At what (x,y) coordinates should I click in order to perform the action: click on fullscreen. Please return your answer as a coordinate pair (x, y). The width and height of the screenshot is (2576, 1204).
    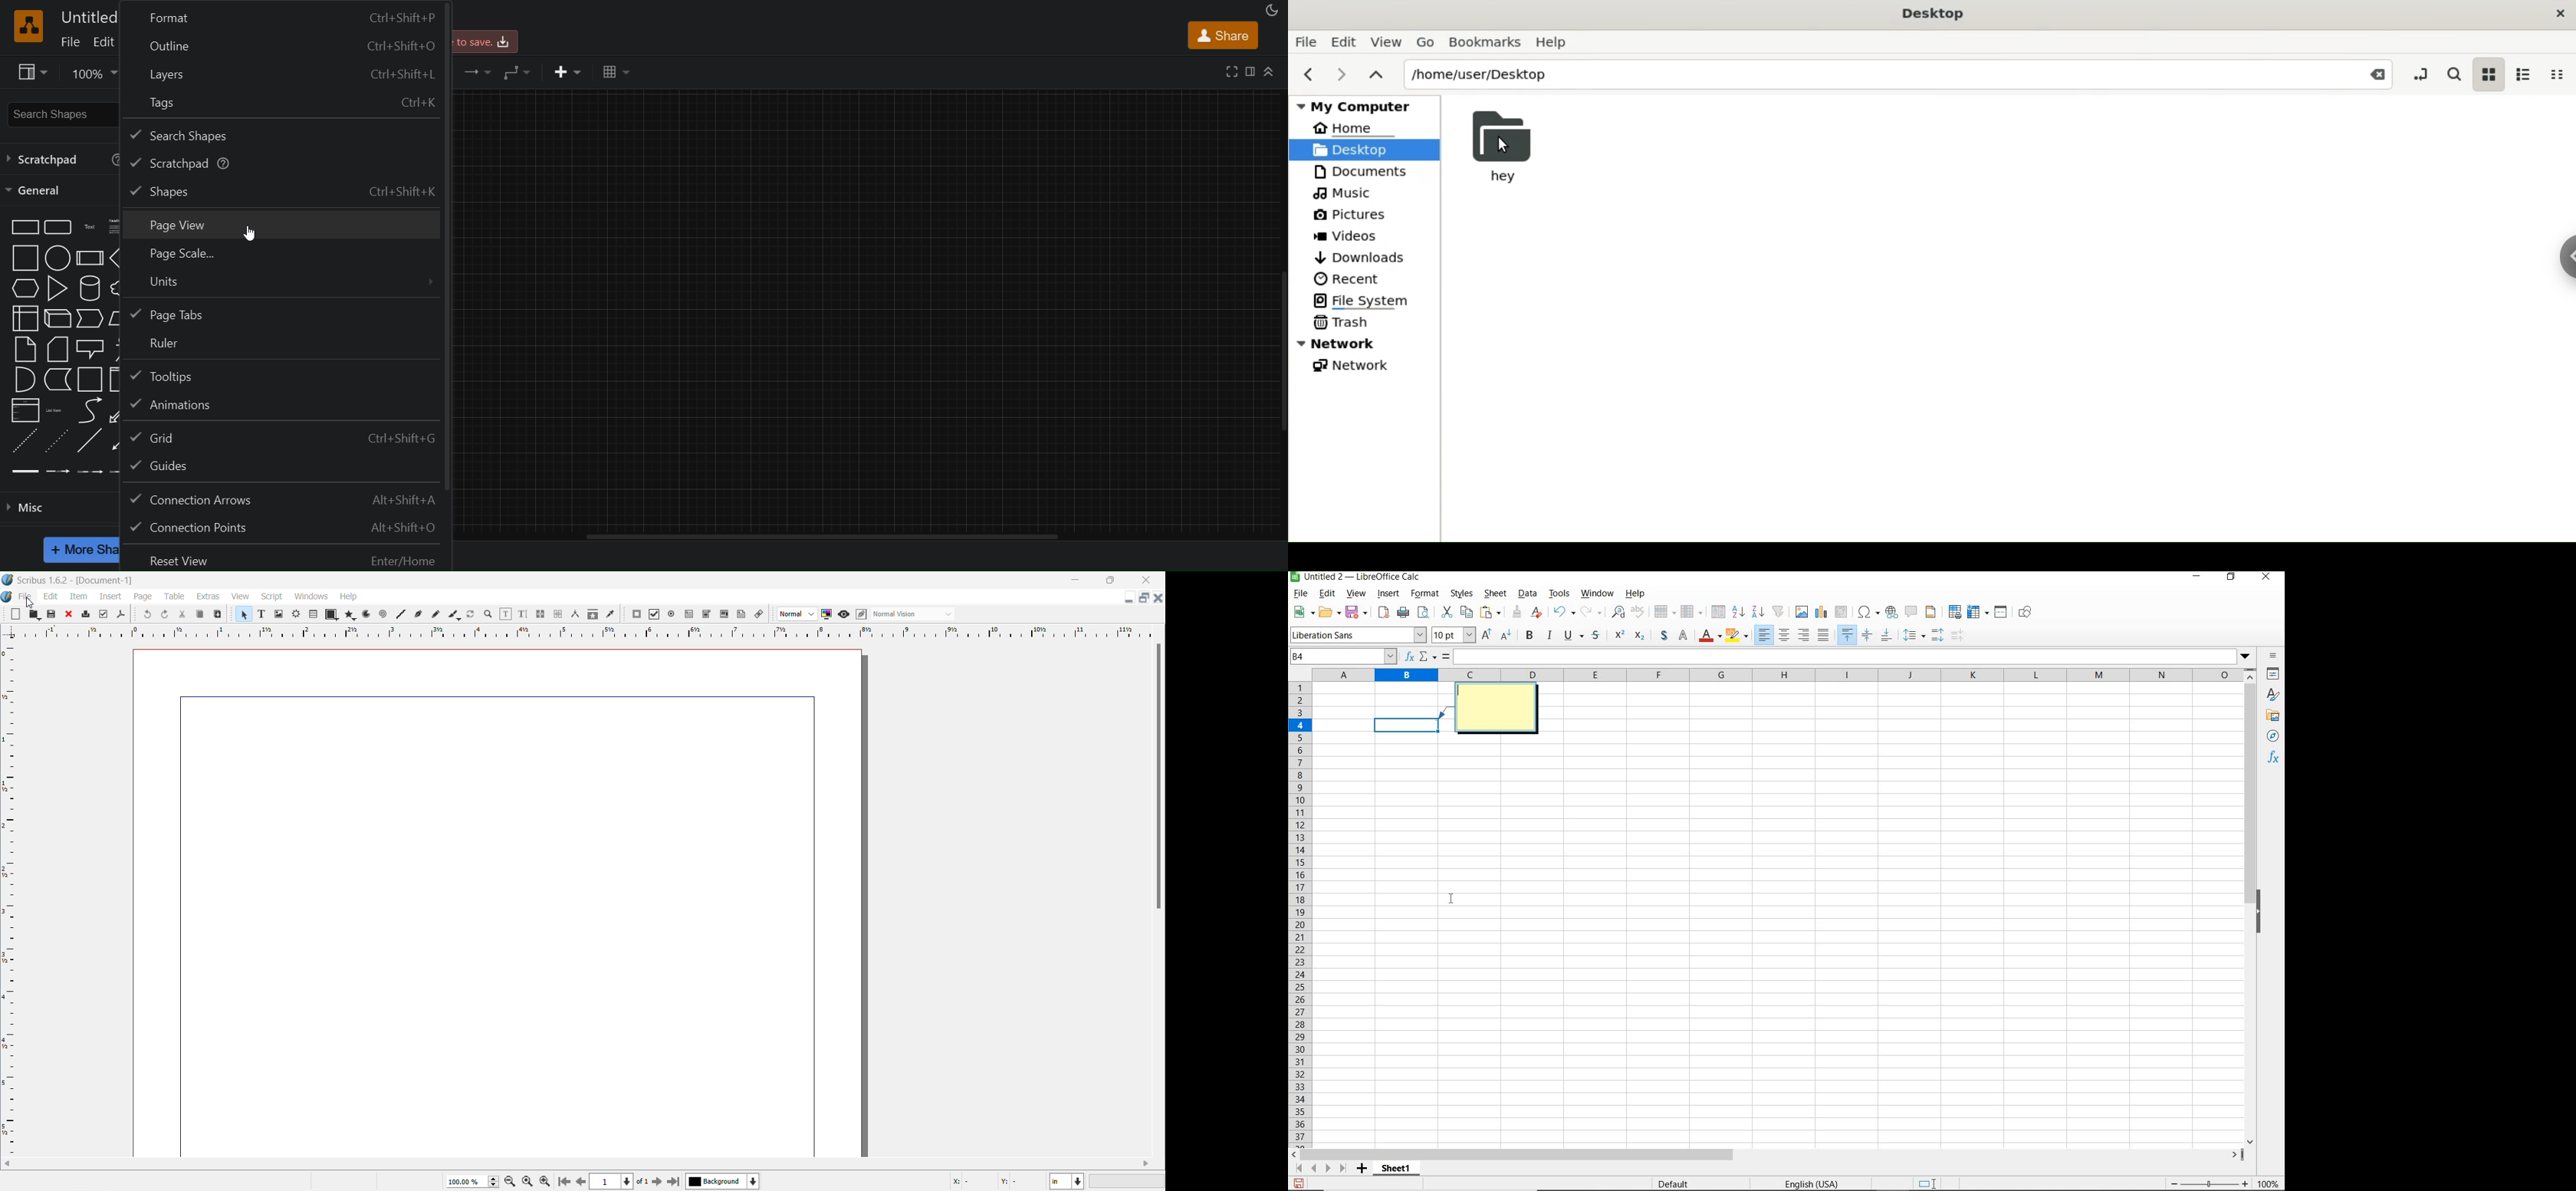
    Looking at the image, I should click on (1232, 71).